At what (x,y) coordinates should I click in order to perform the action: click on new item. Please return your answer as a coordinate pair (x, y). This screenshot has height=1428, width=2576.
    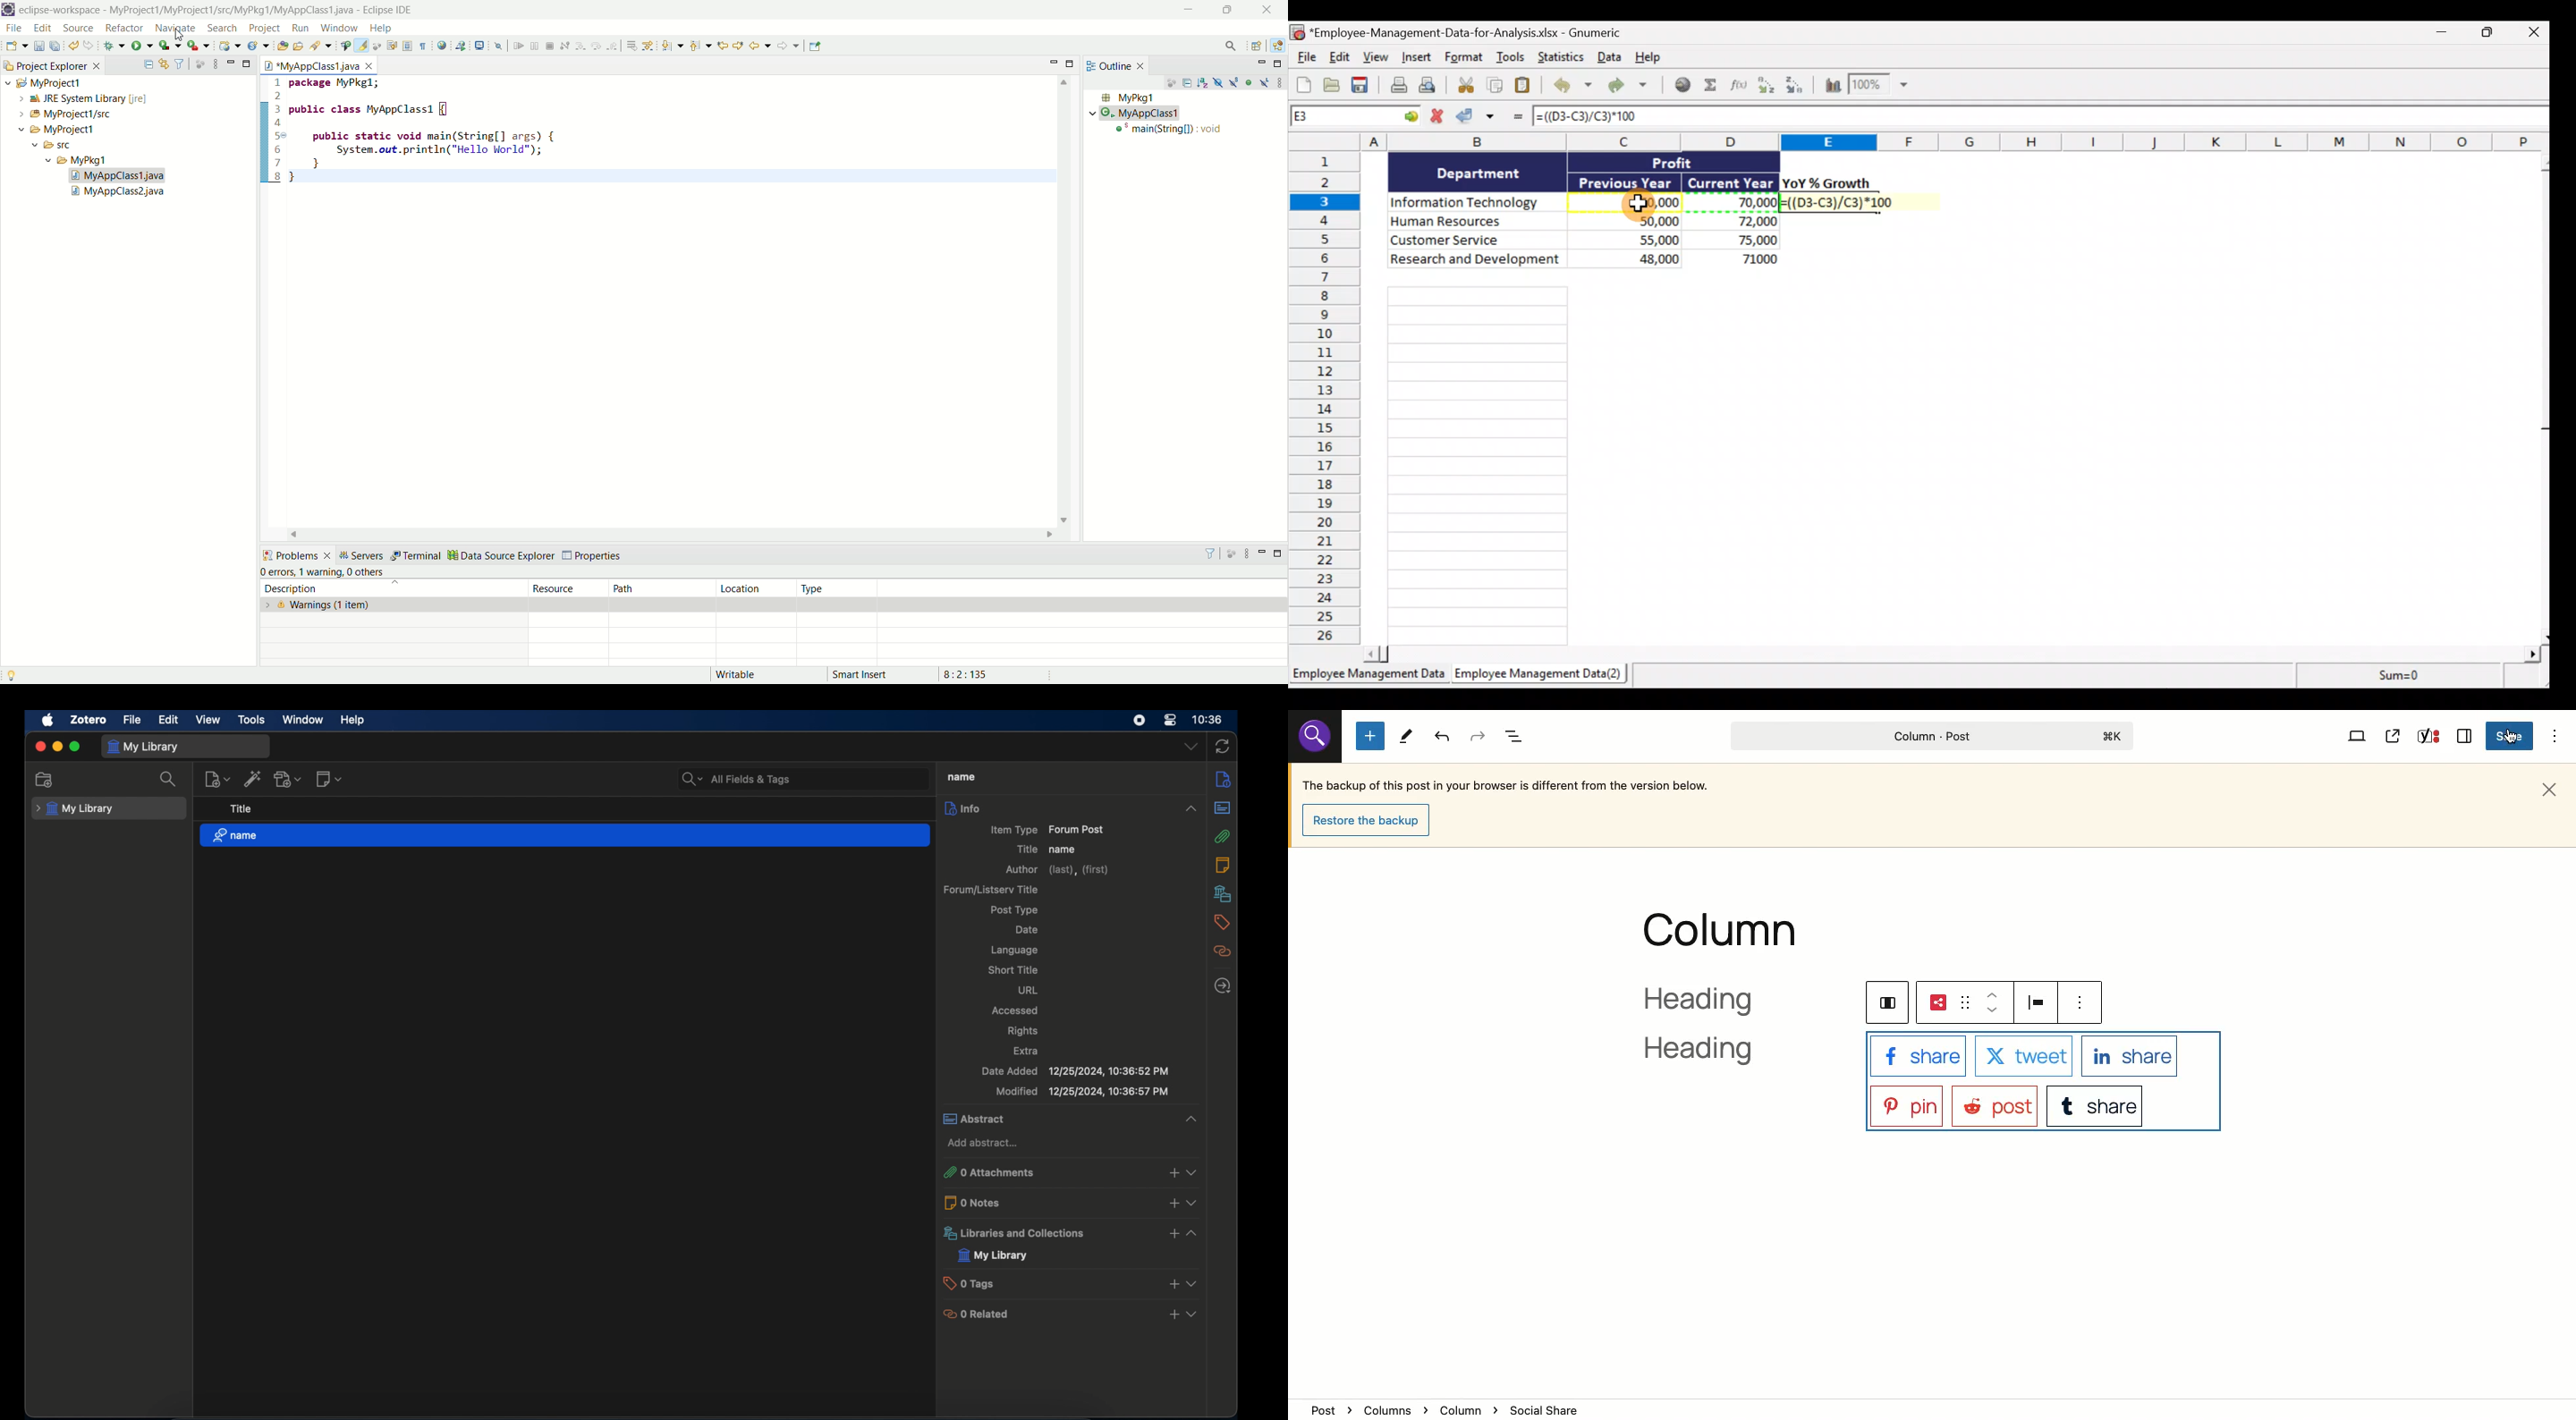
    Looking at the image, I should click on (218, 780).